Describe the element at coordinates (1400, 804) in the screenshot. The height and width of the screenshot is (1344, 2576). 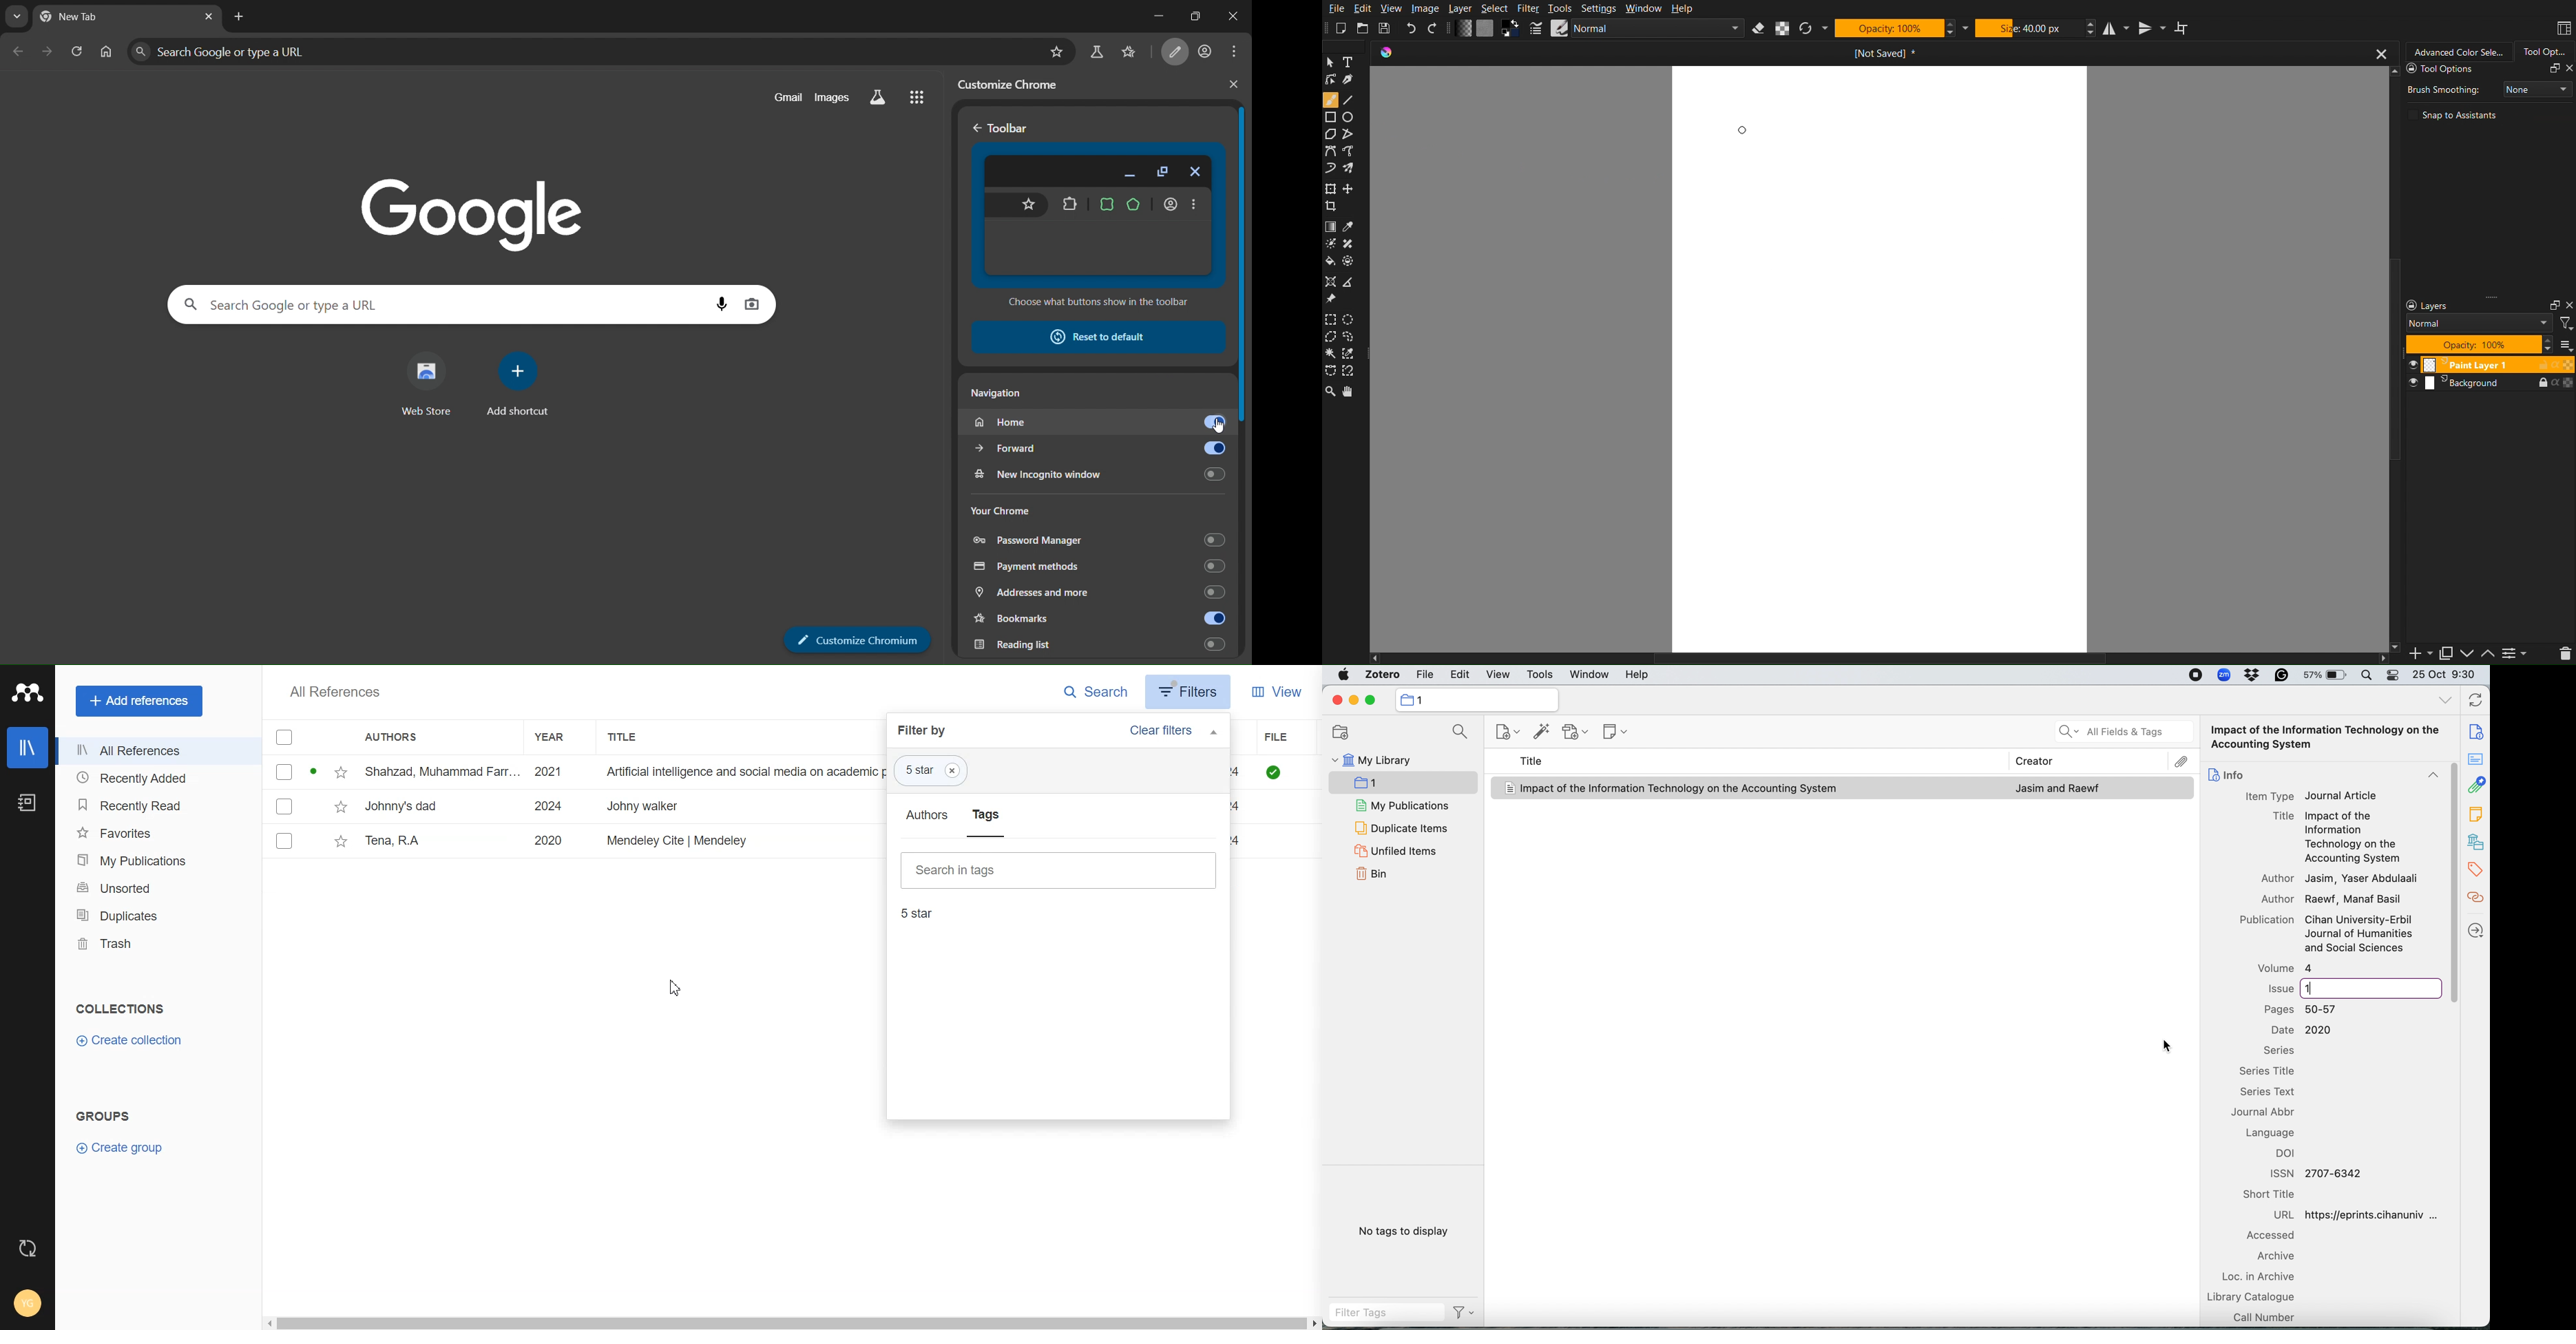
I see `my publications` at that location.